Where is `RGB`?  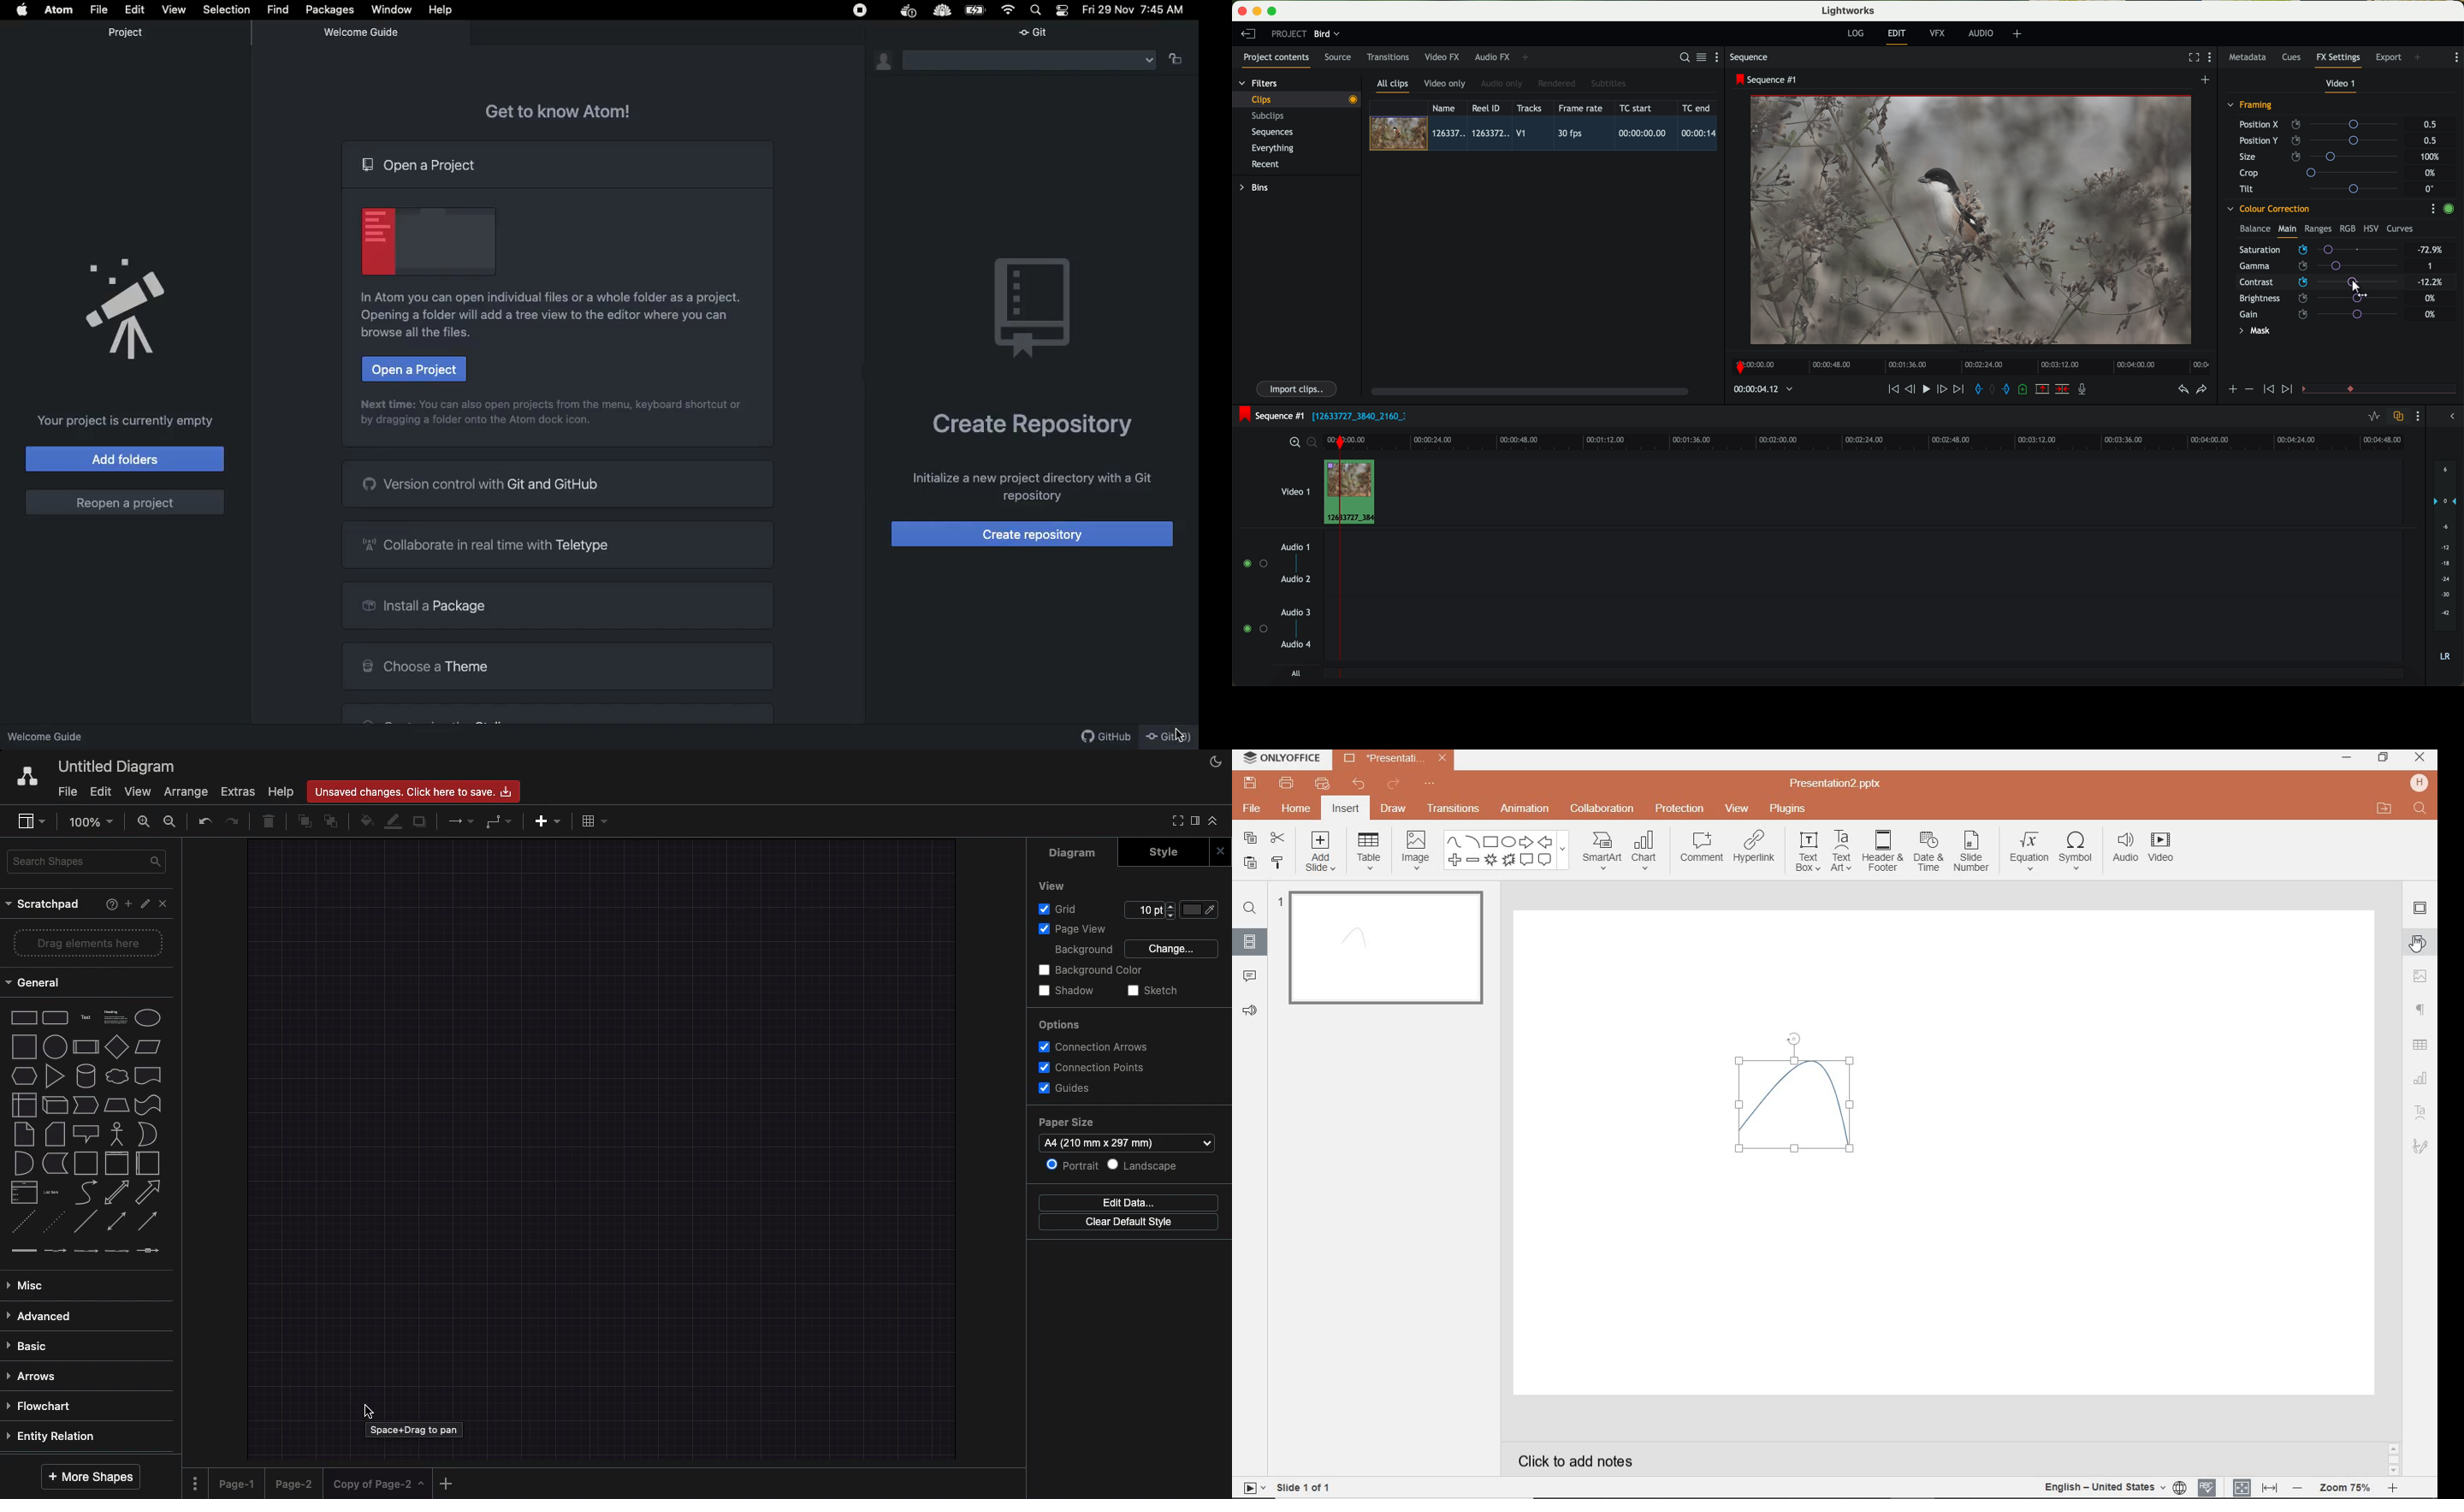
RGB is located at coordinates (2347, 228).